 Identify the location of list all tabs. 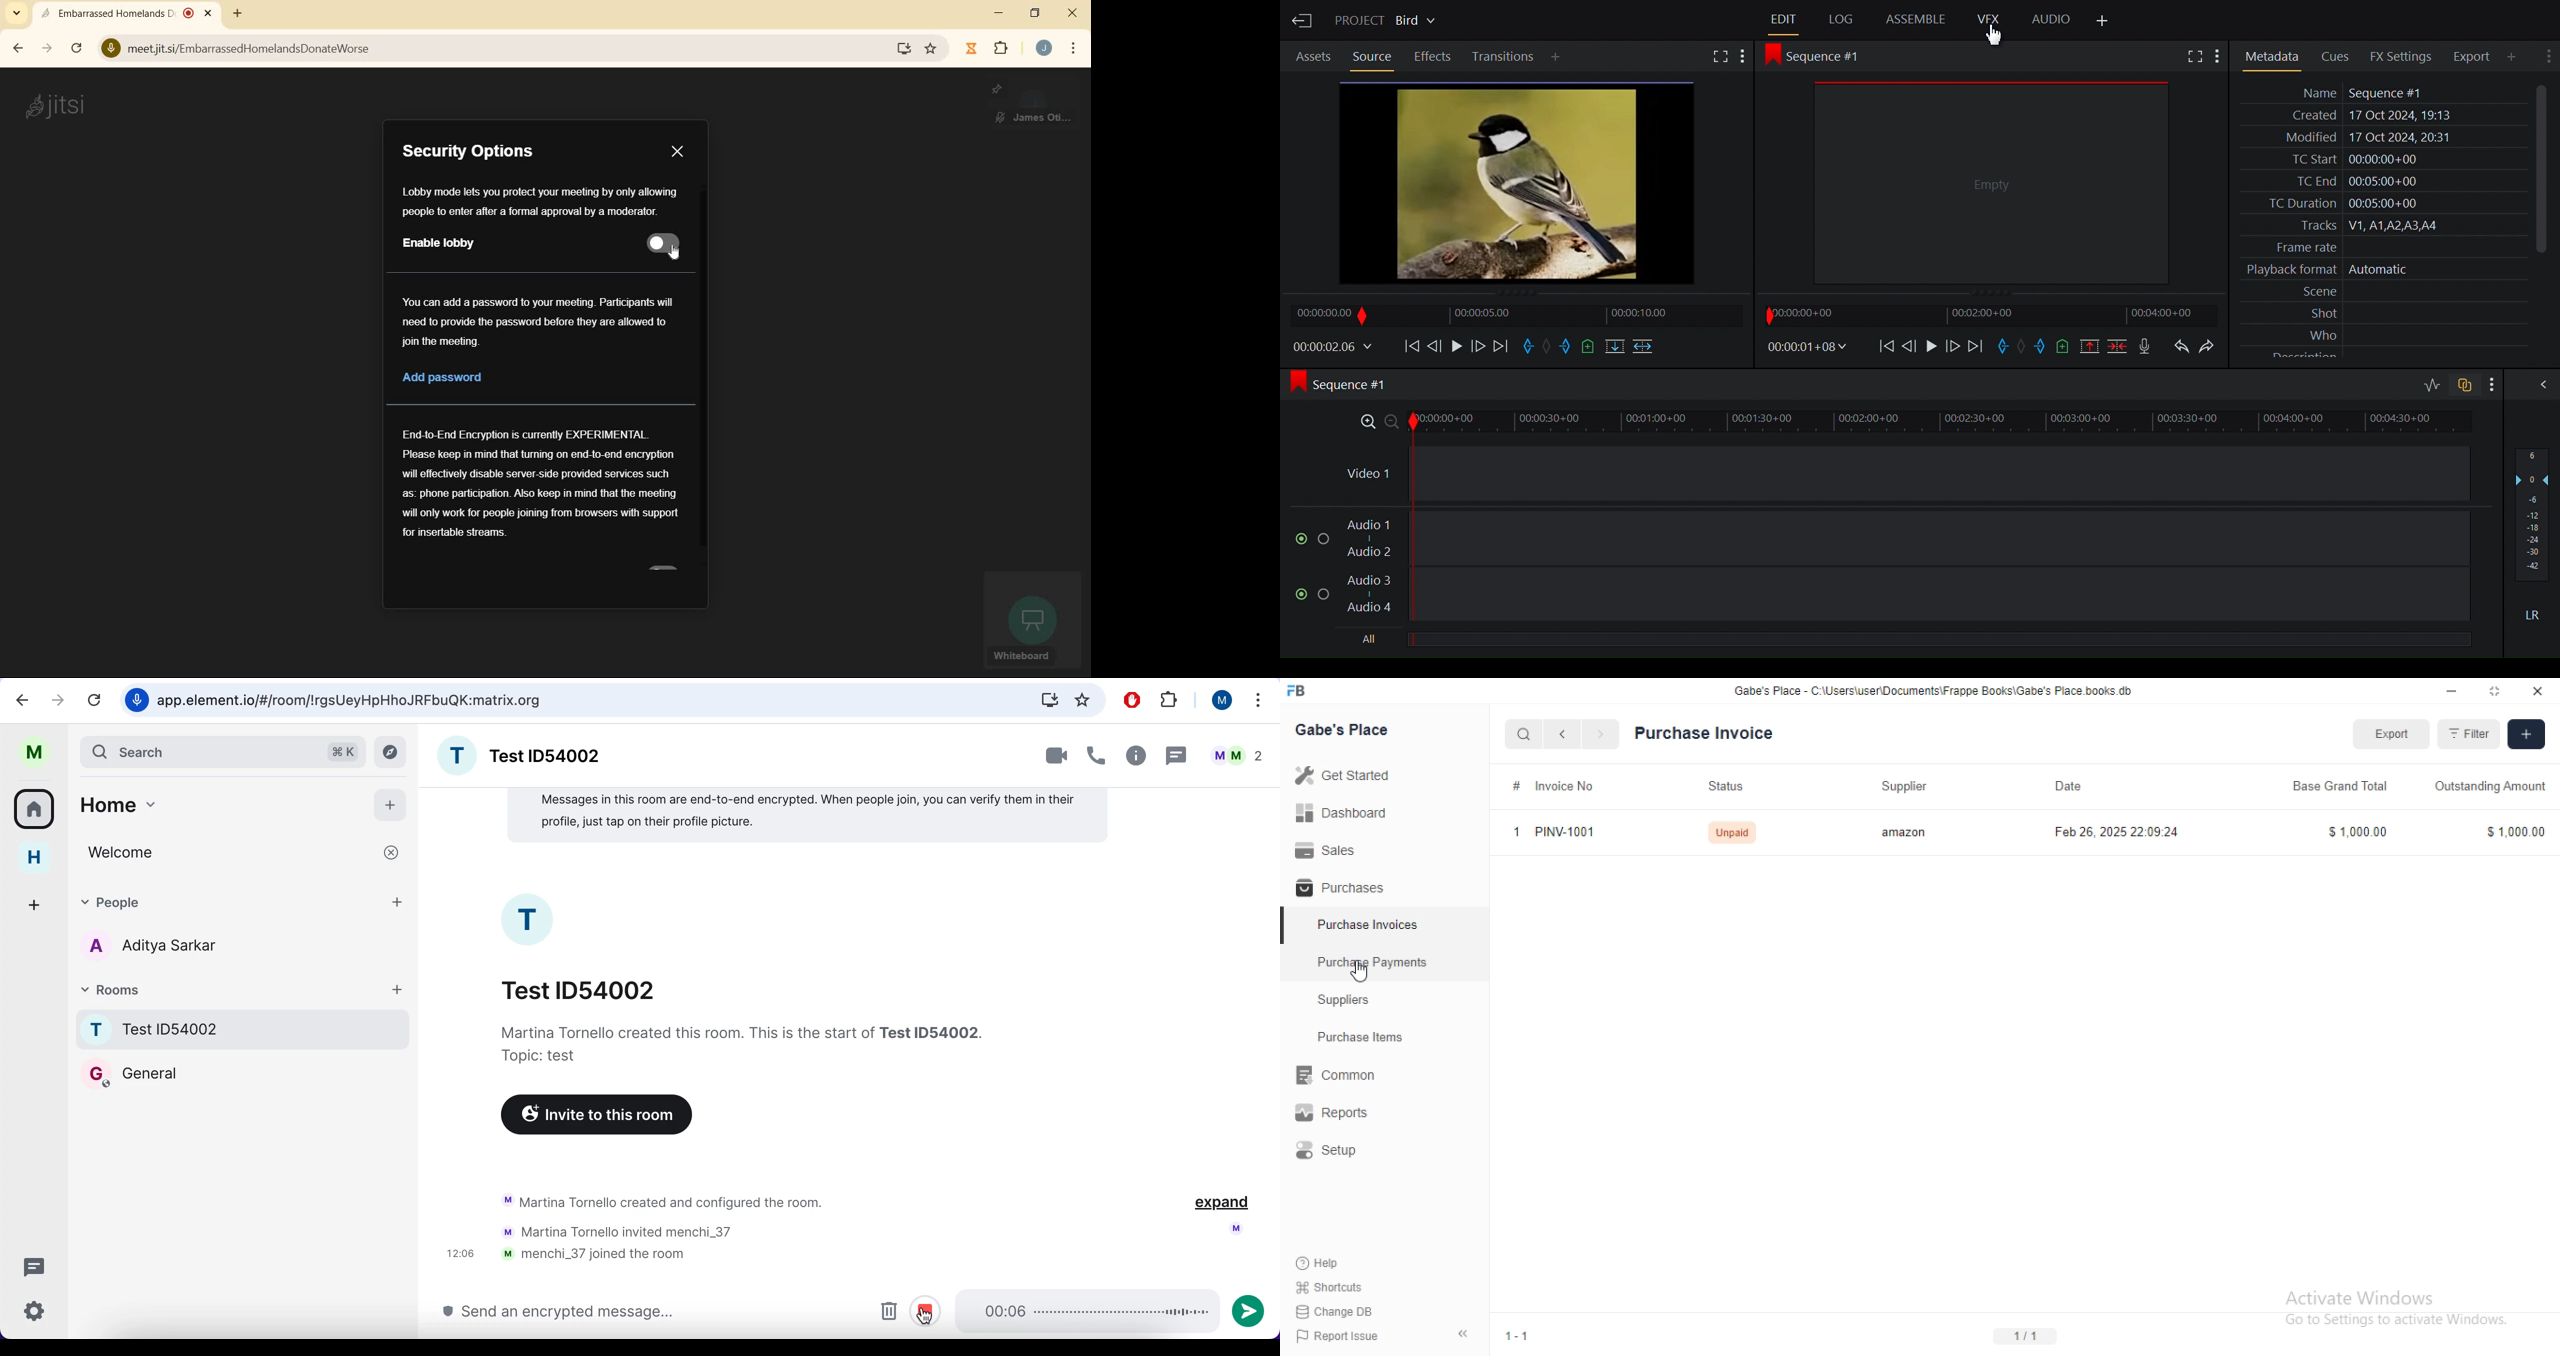
(1259, 700).